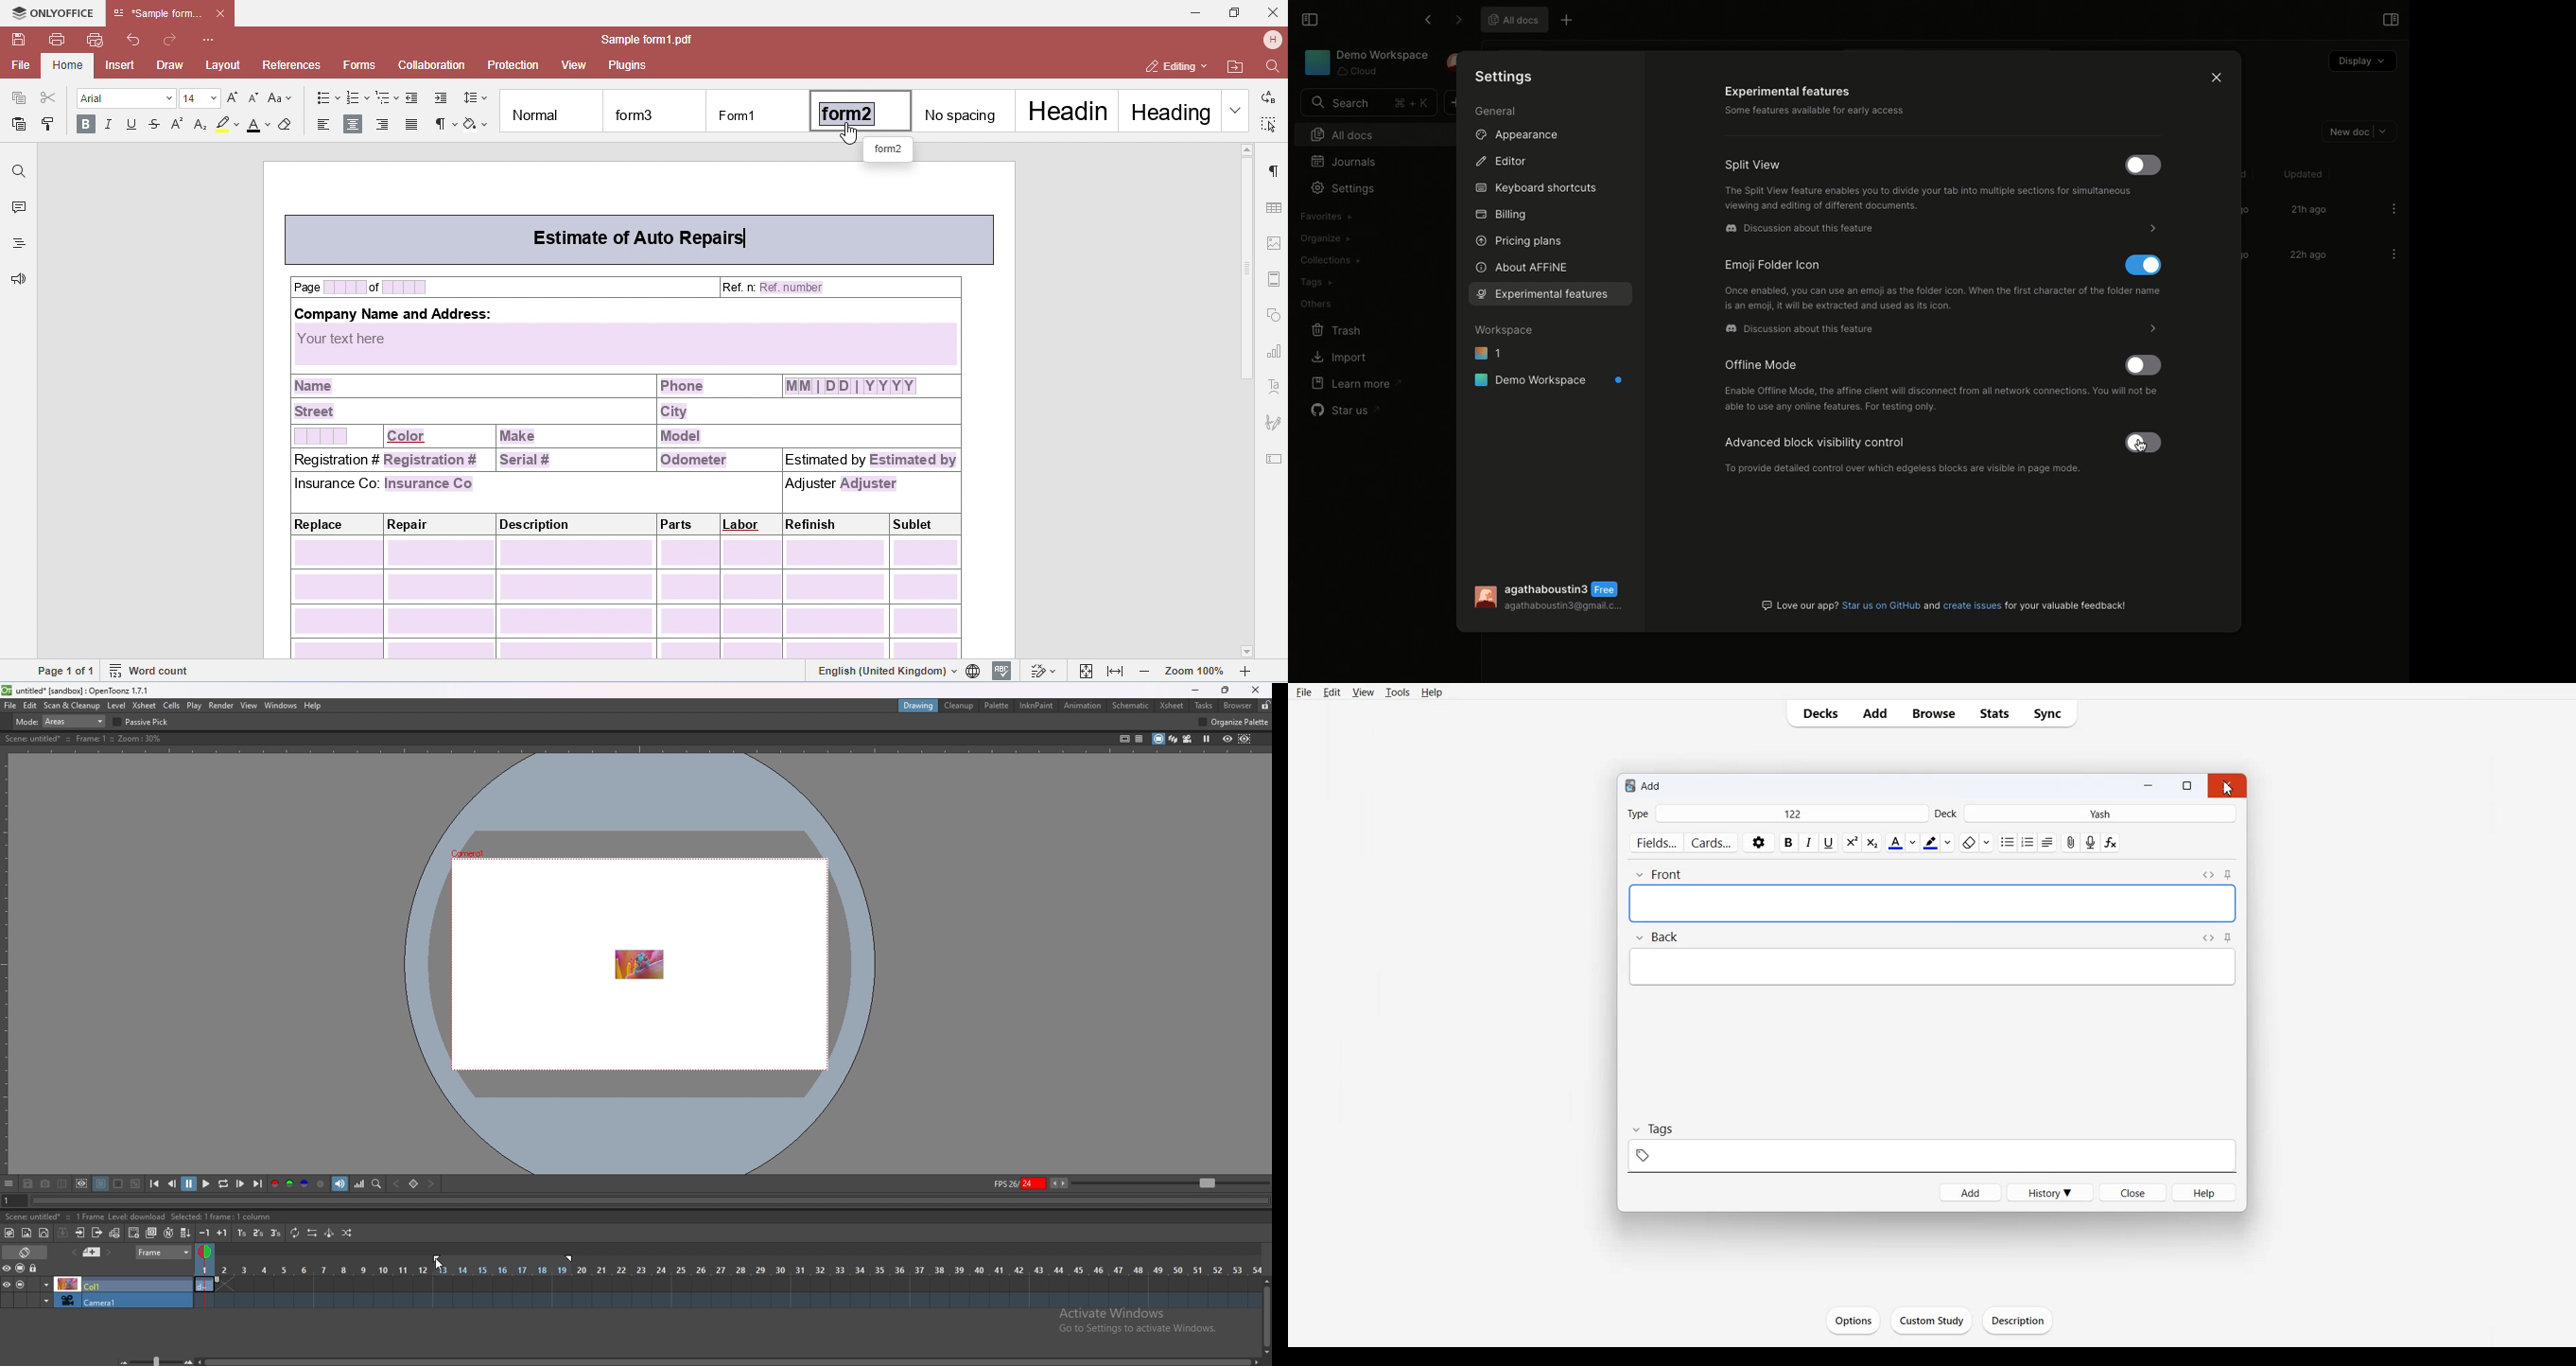 This screenshot has width=2576, height=1372. Describe the element at coordinates (20, 280) in the screenshot. I see `feedback and support` at that location.